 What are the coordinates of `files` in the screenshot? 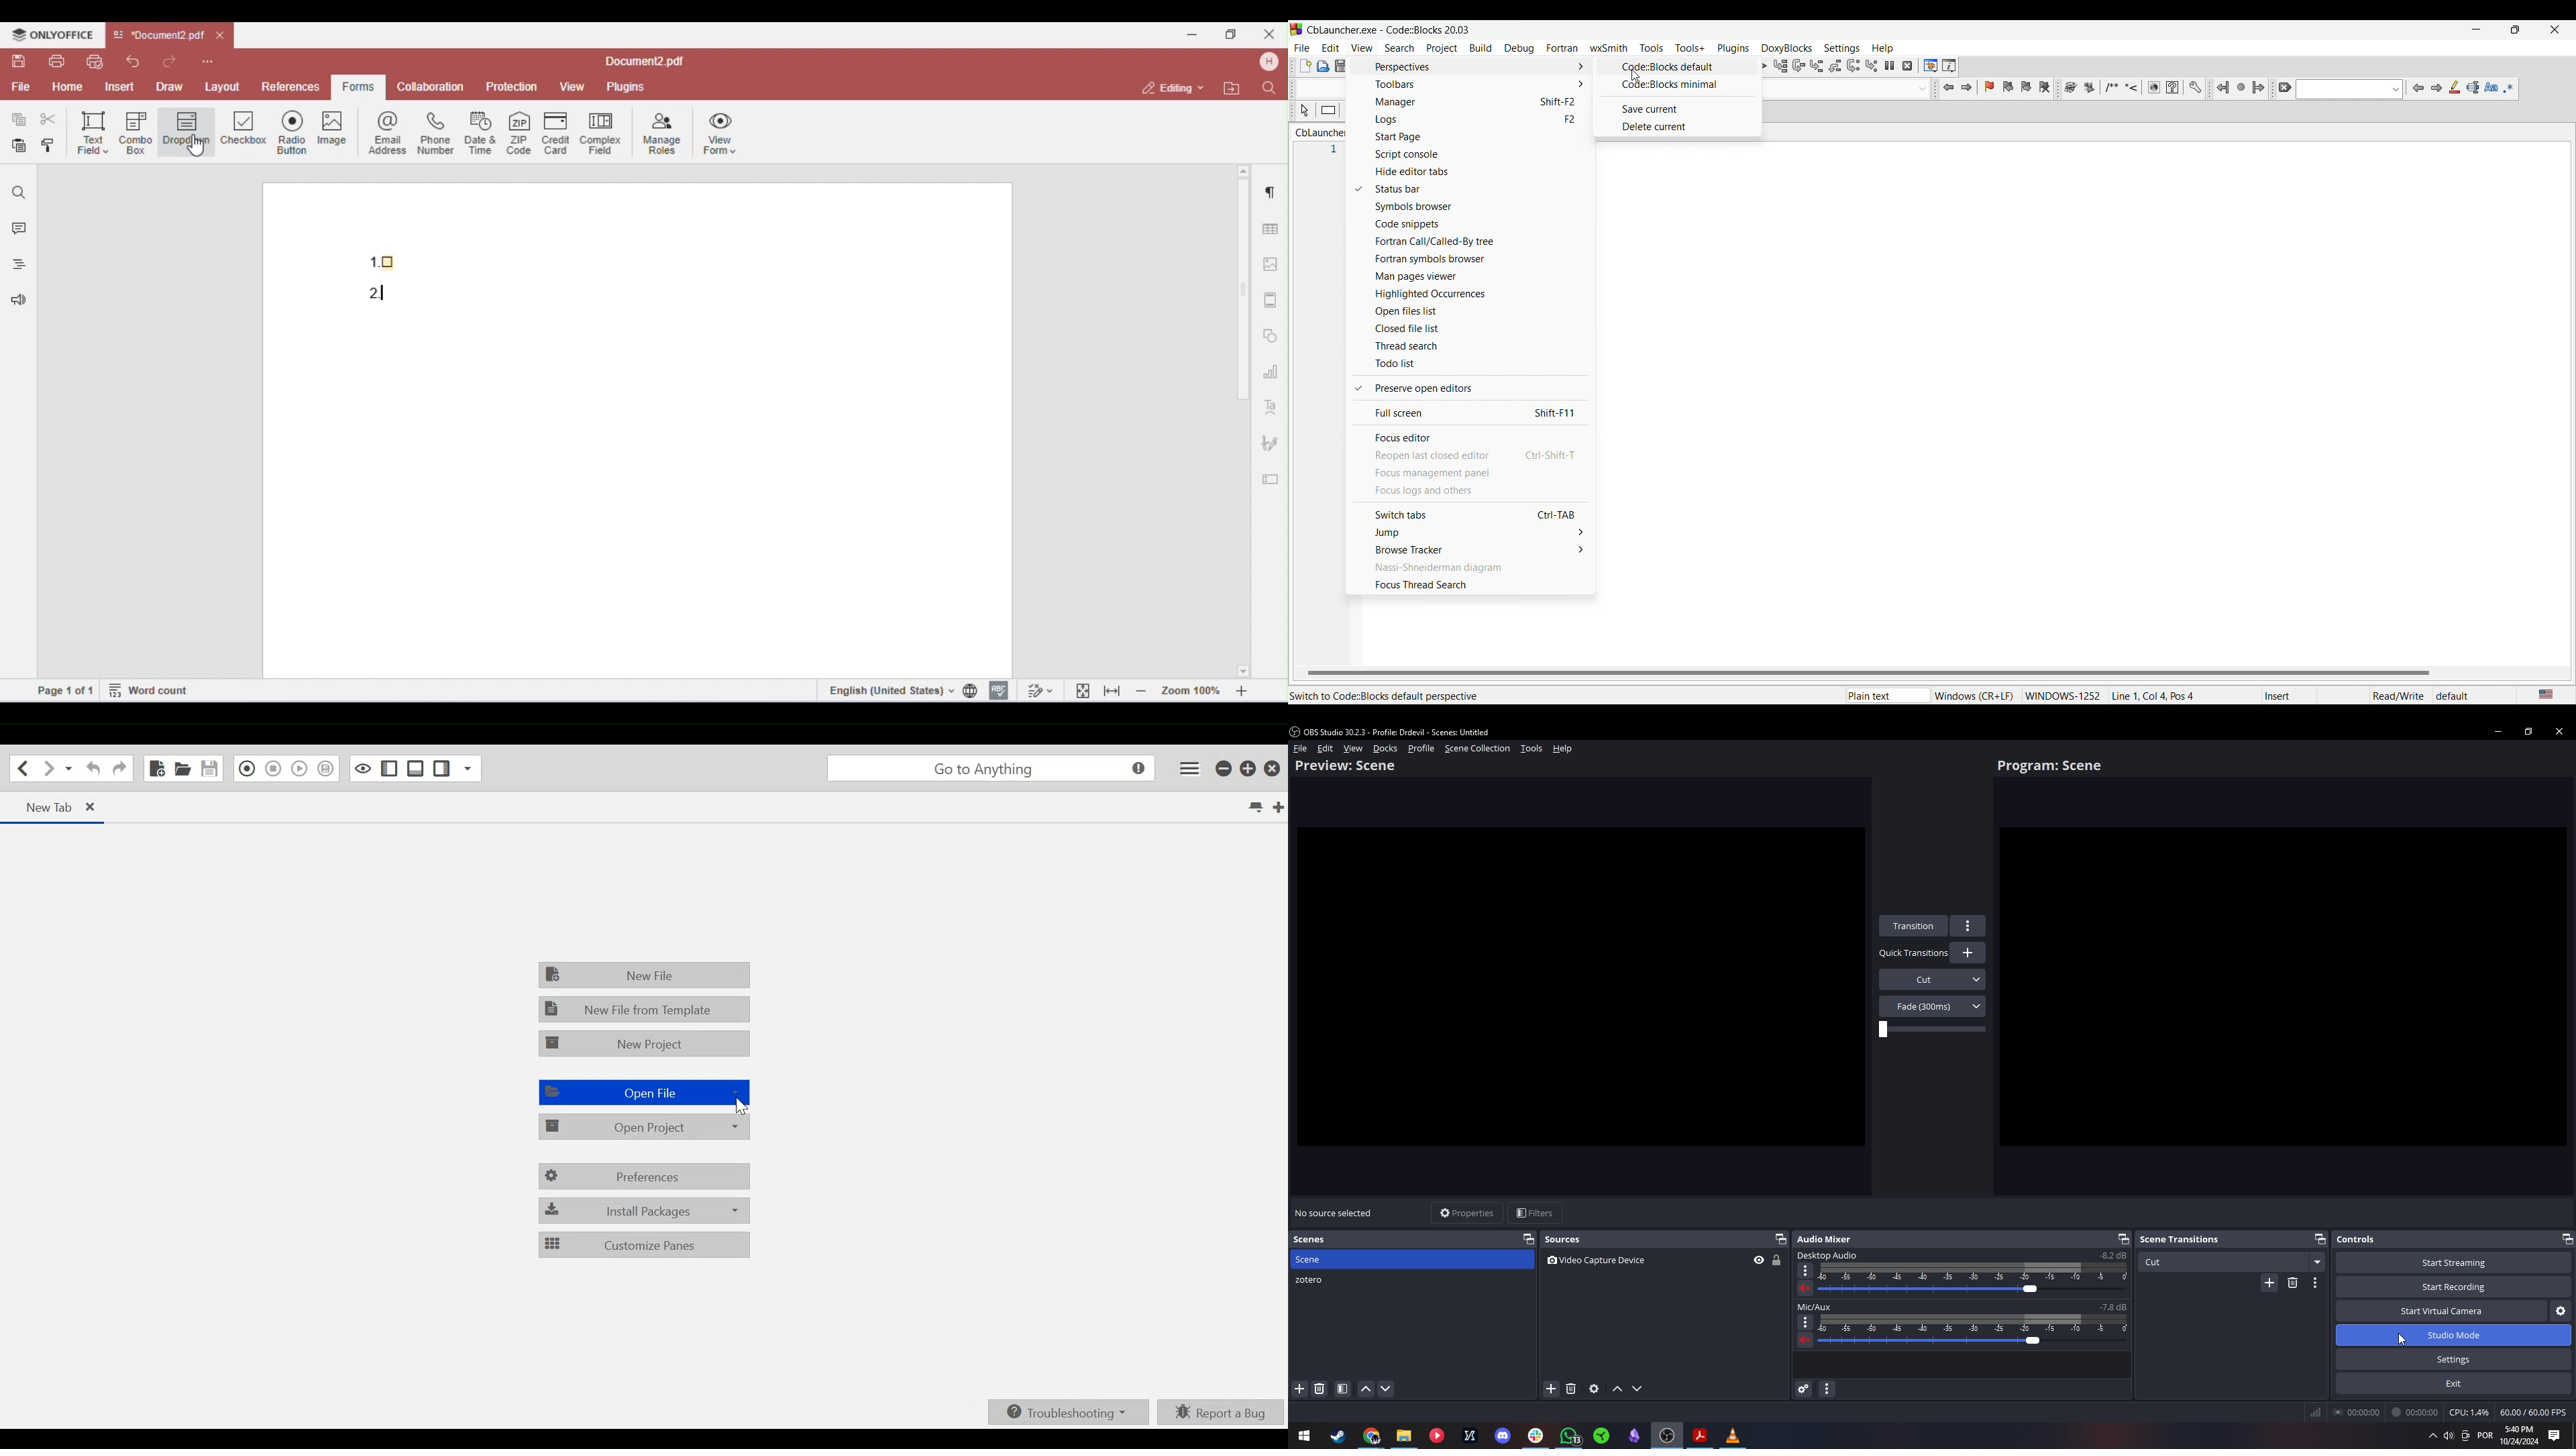 It's located at (1403, 1436).